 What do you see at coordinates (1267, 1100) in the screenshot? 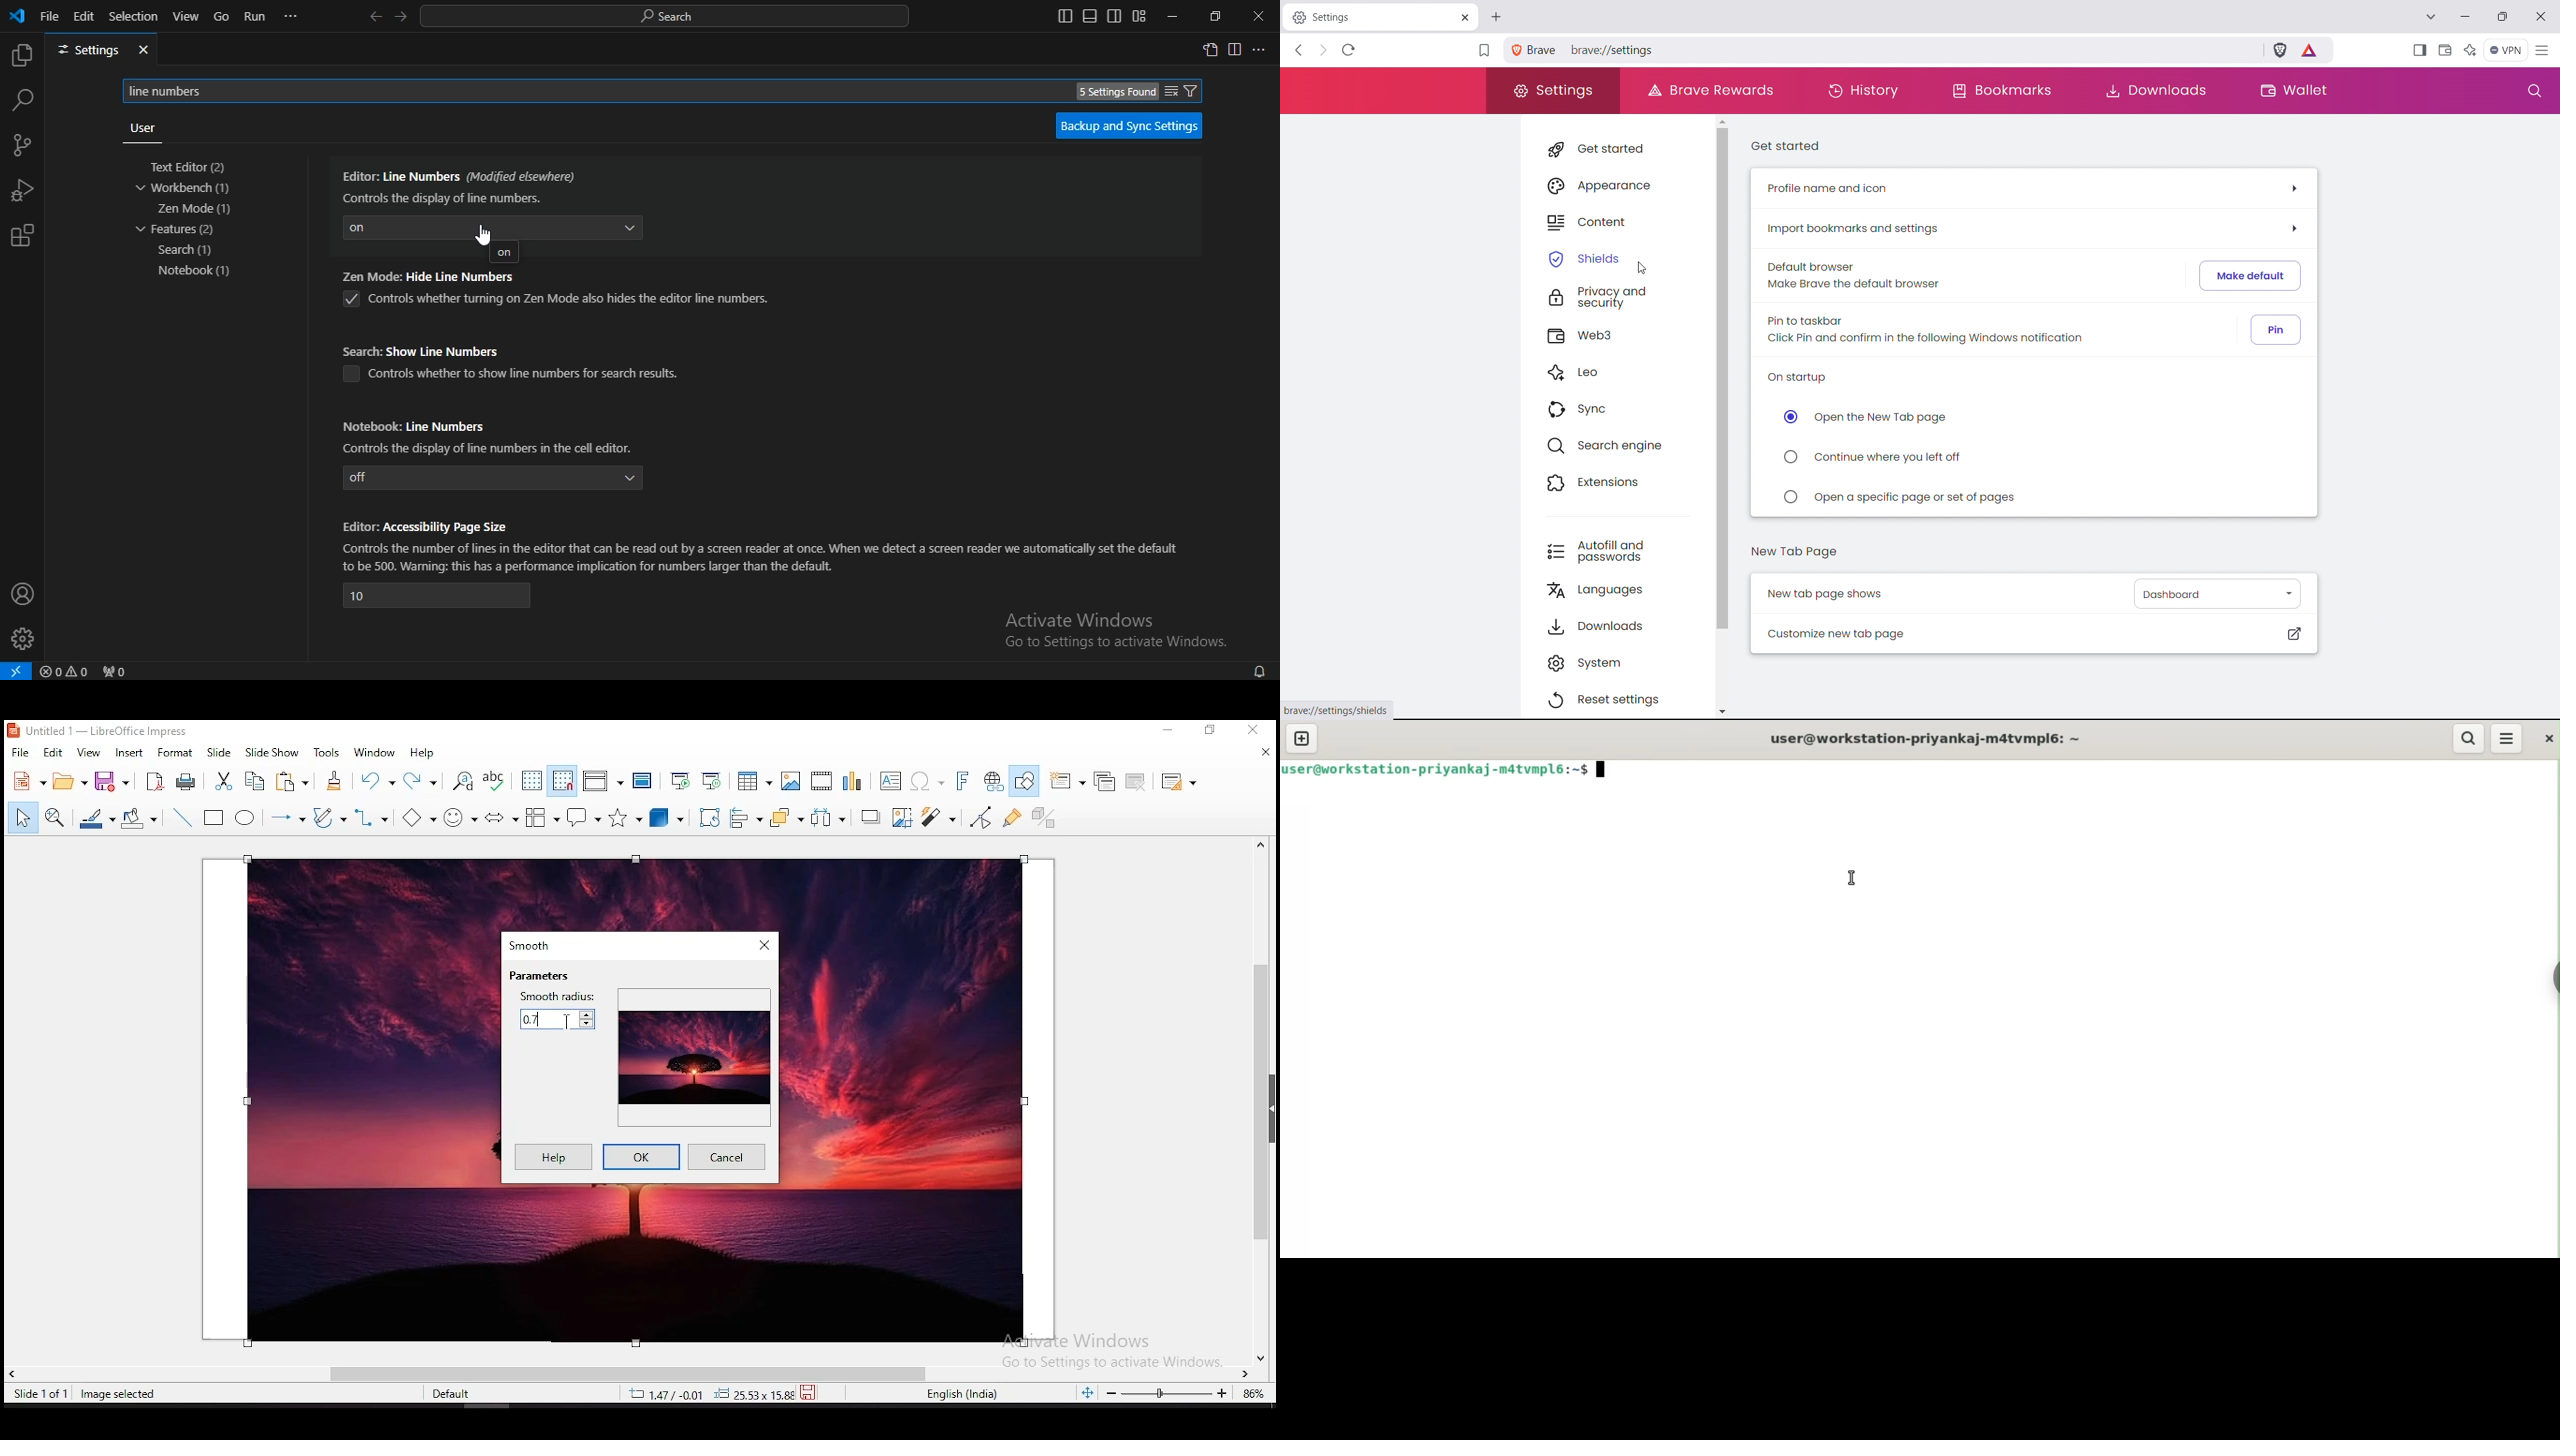
I see `scroll bar` at bounding box center [1267, 1100].